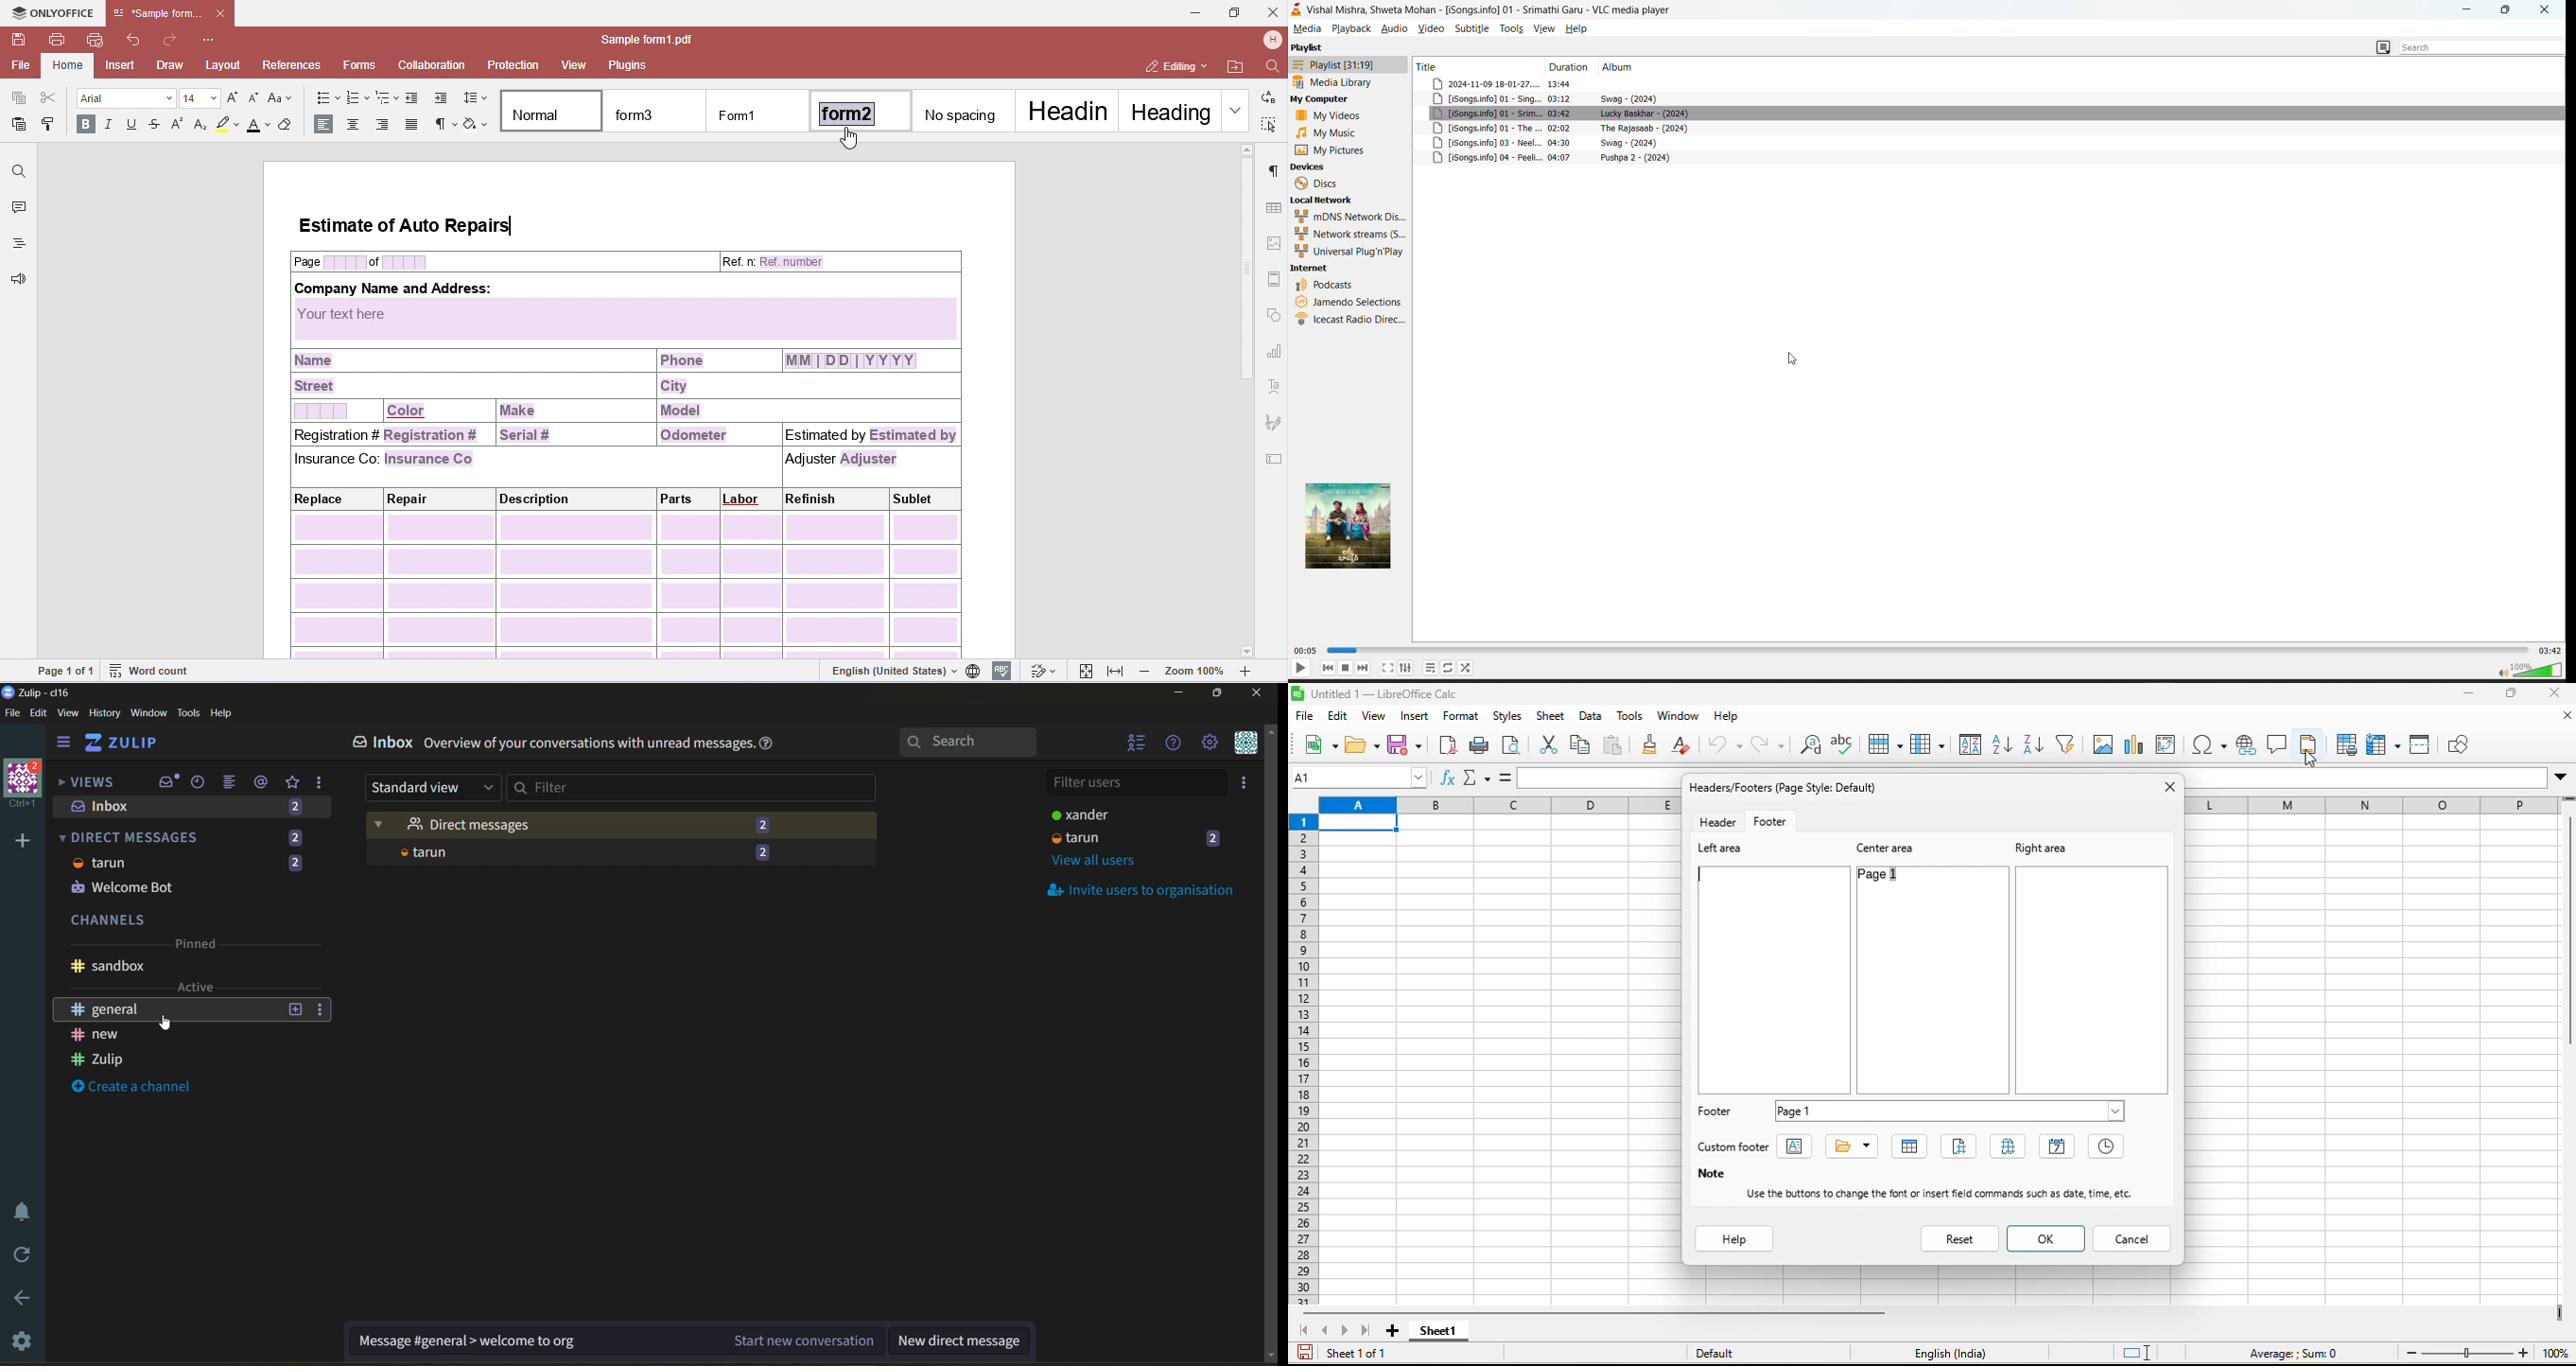 The width and height of the screenshot is (2576, 1372). I want to click on window, so click(1675, 719).